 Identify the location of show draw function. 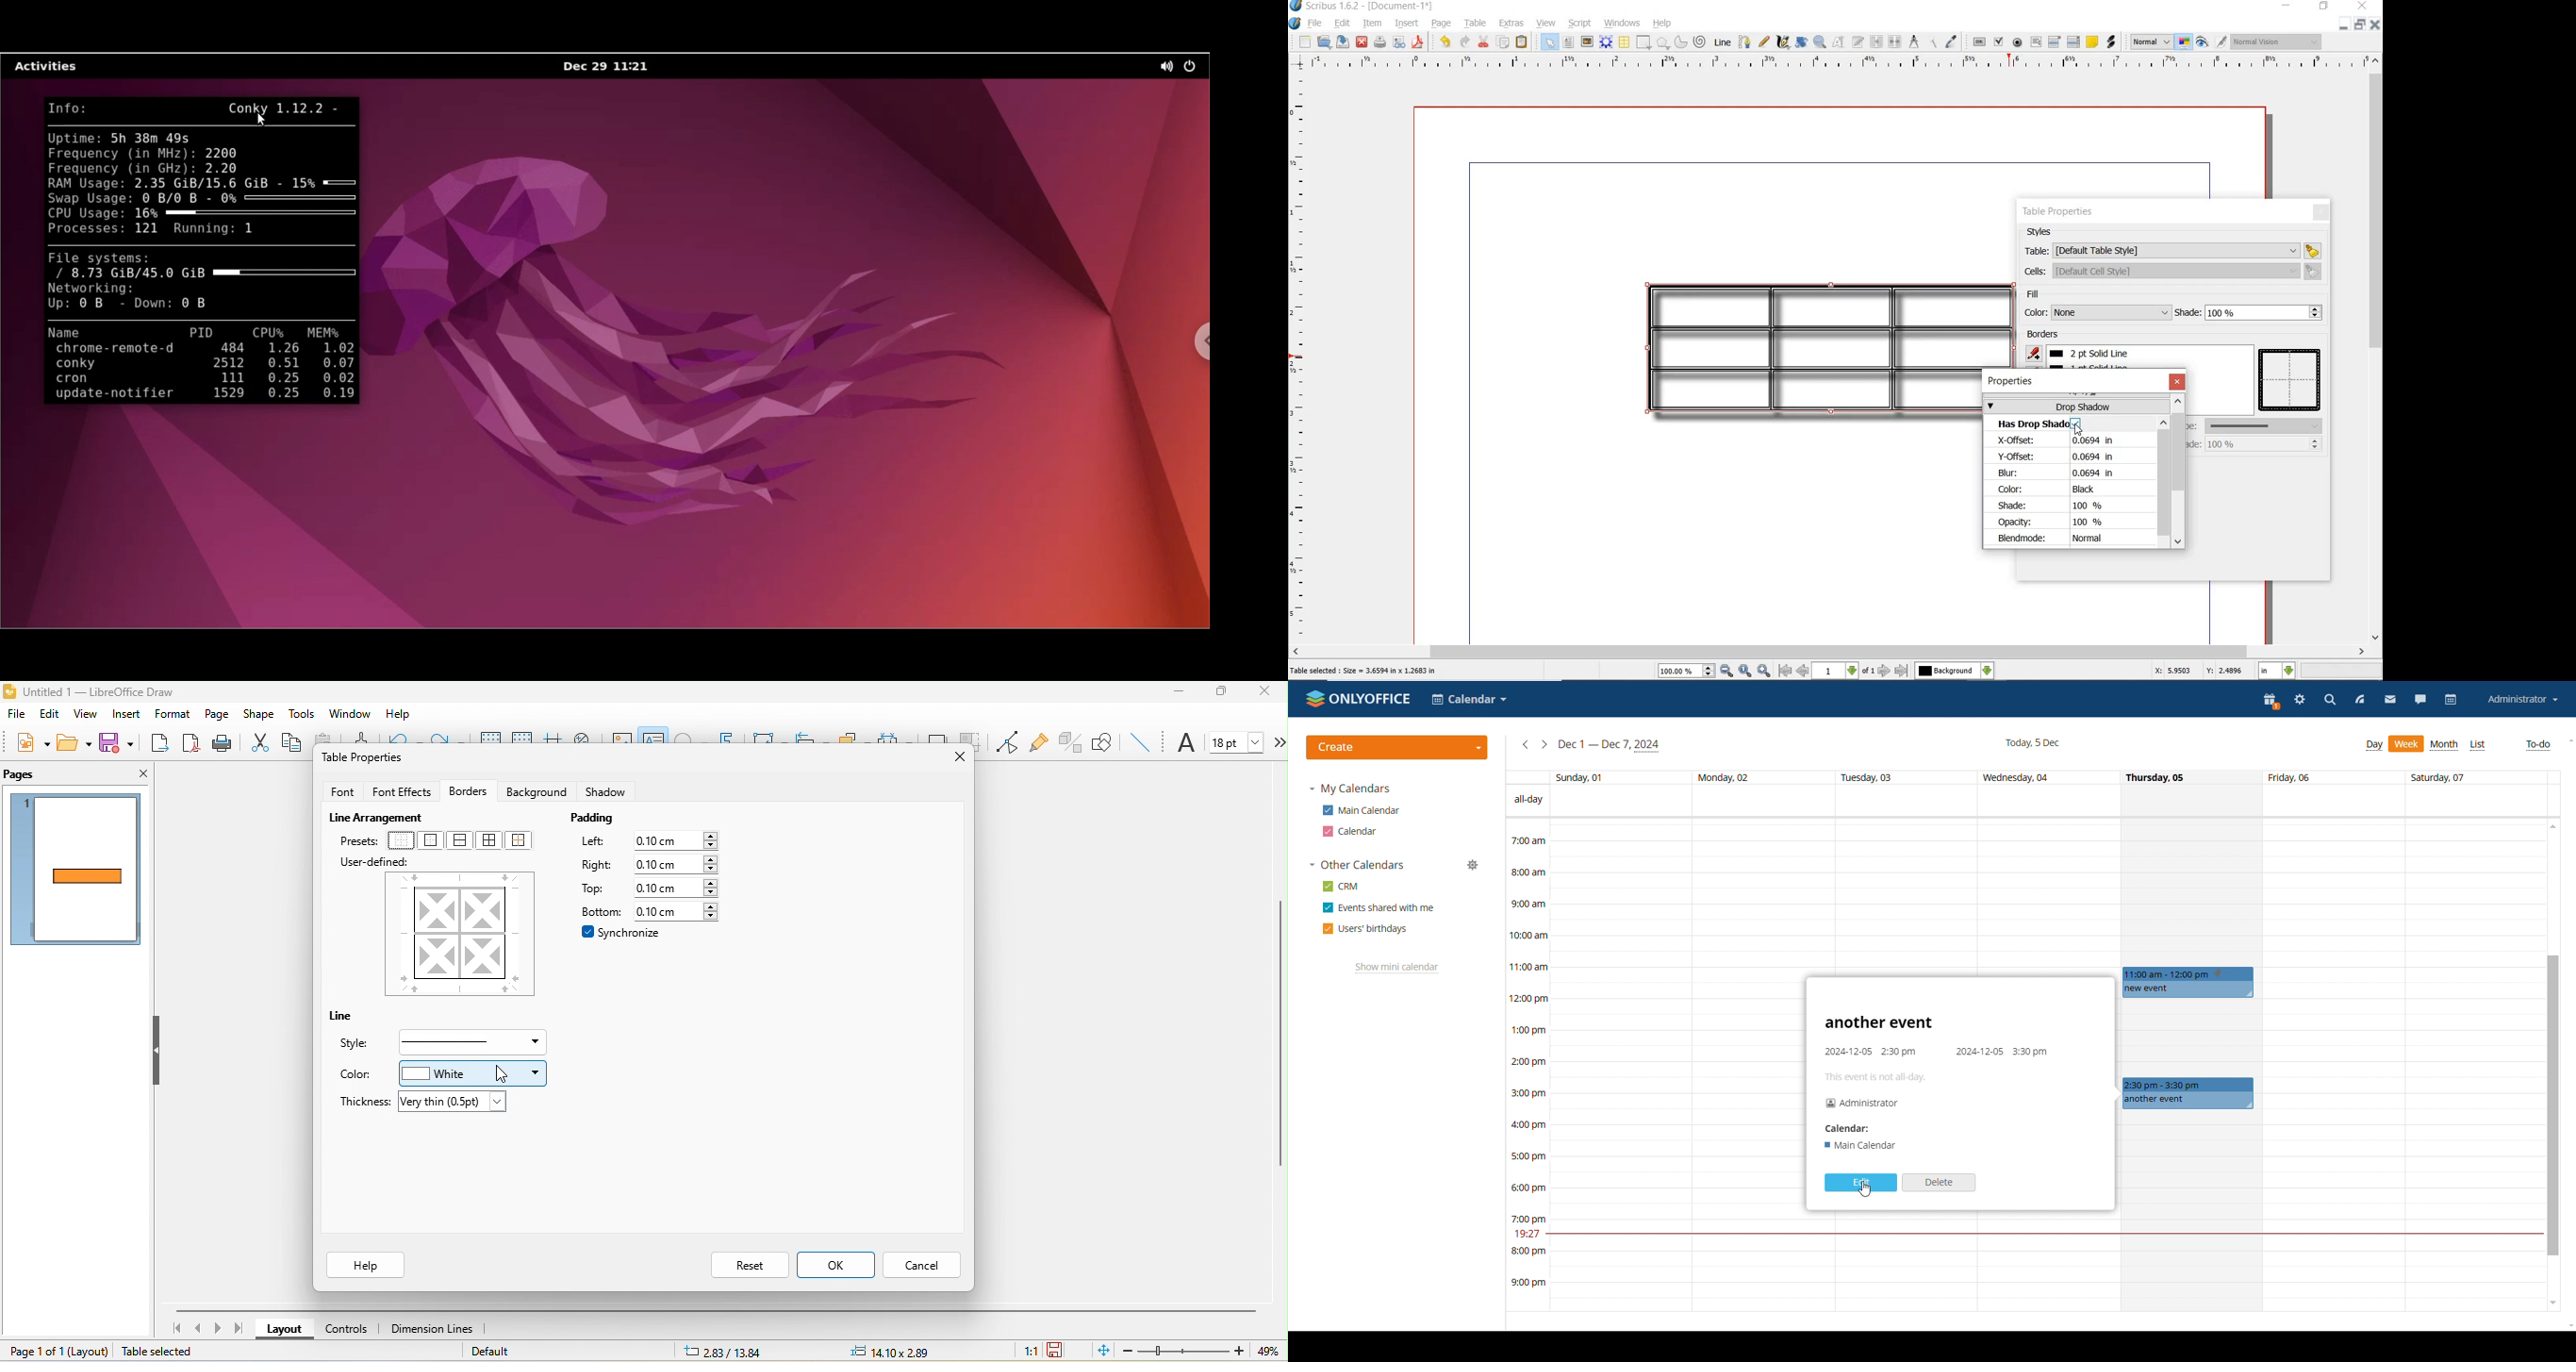
(1104, 741).